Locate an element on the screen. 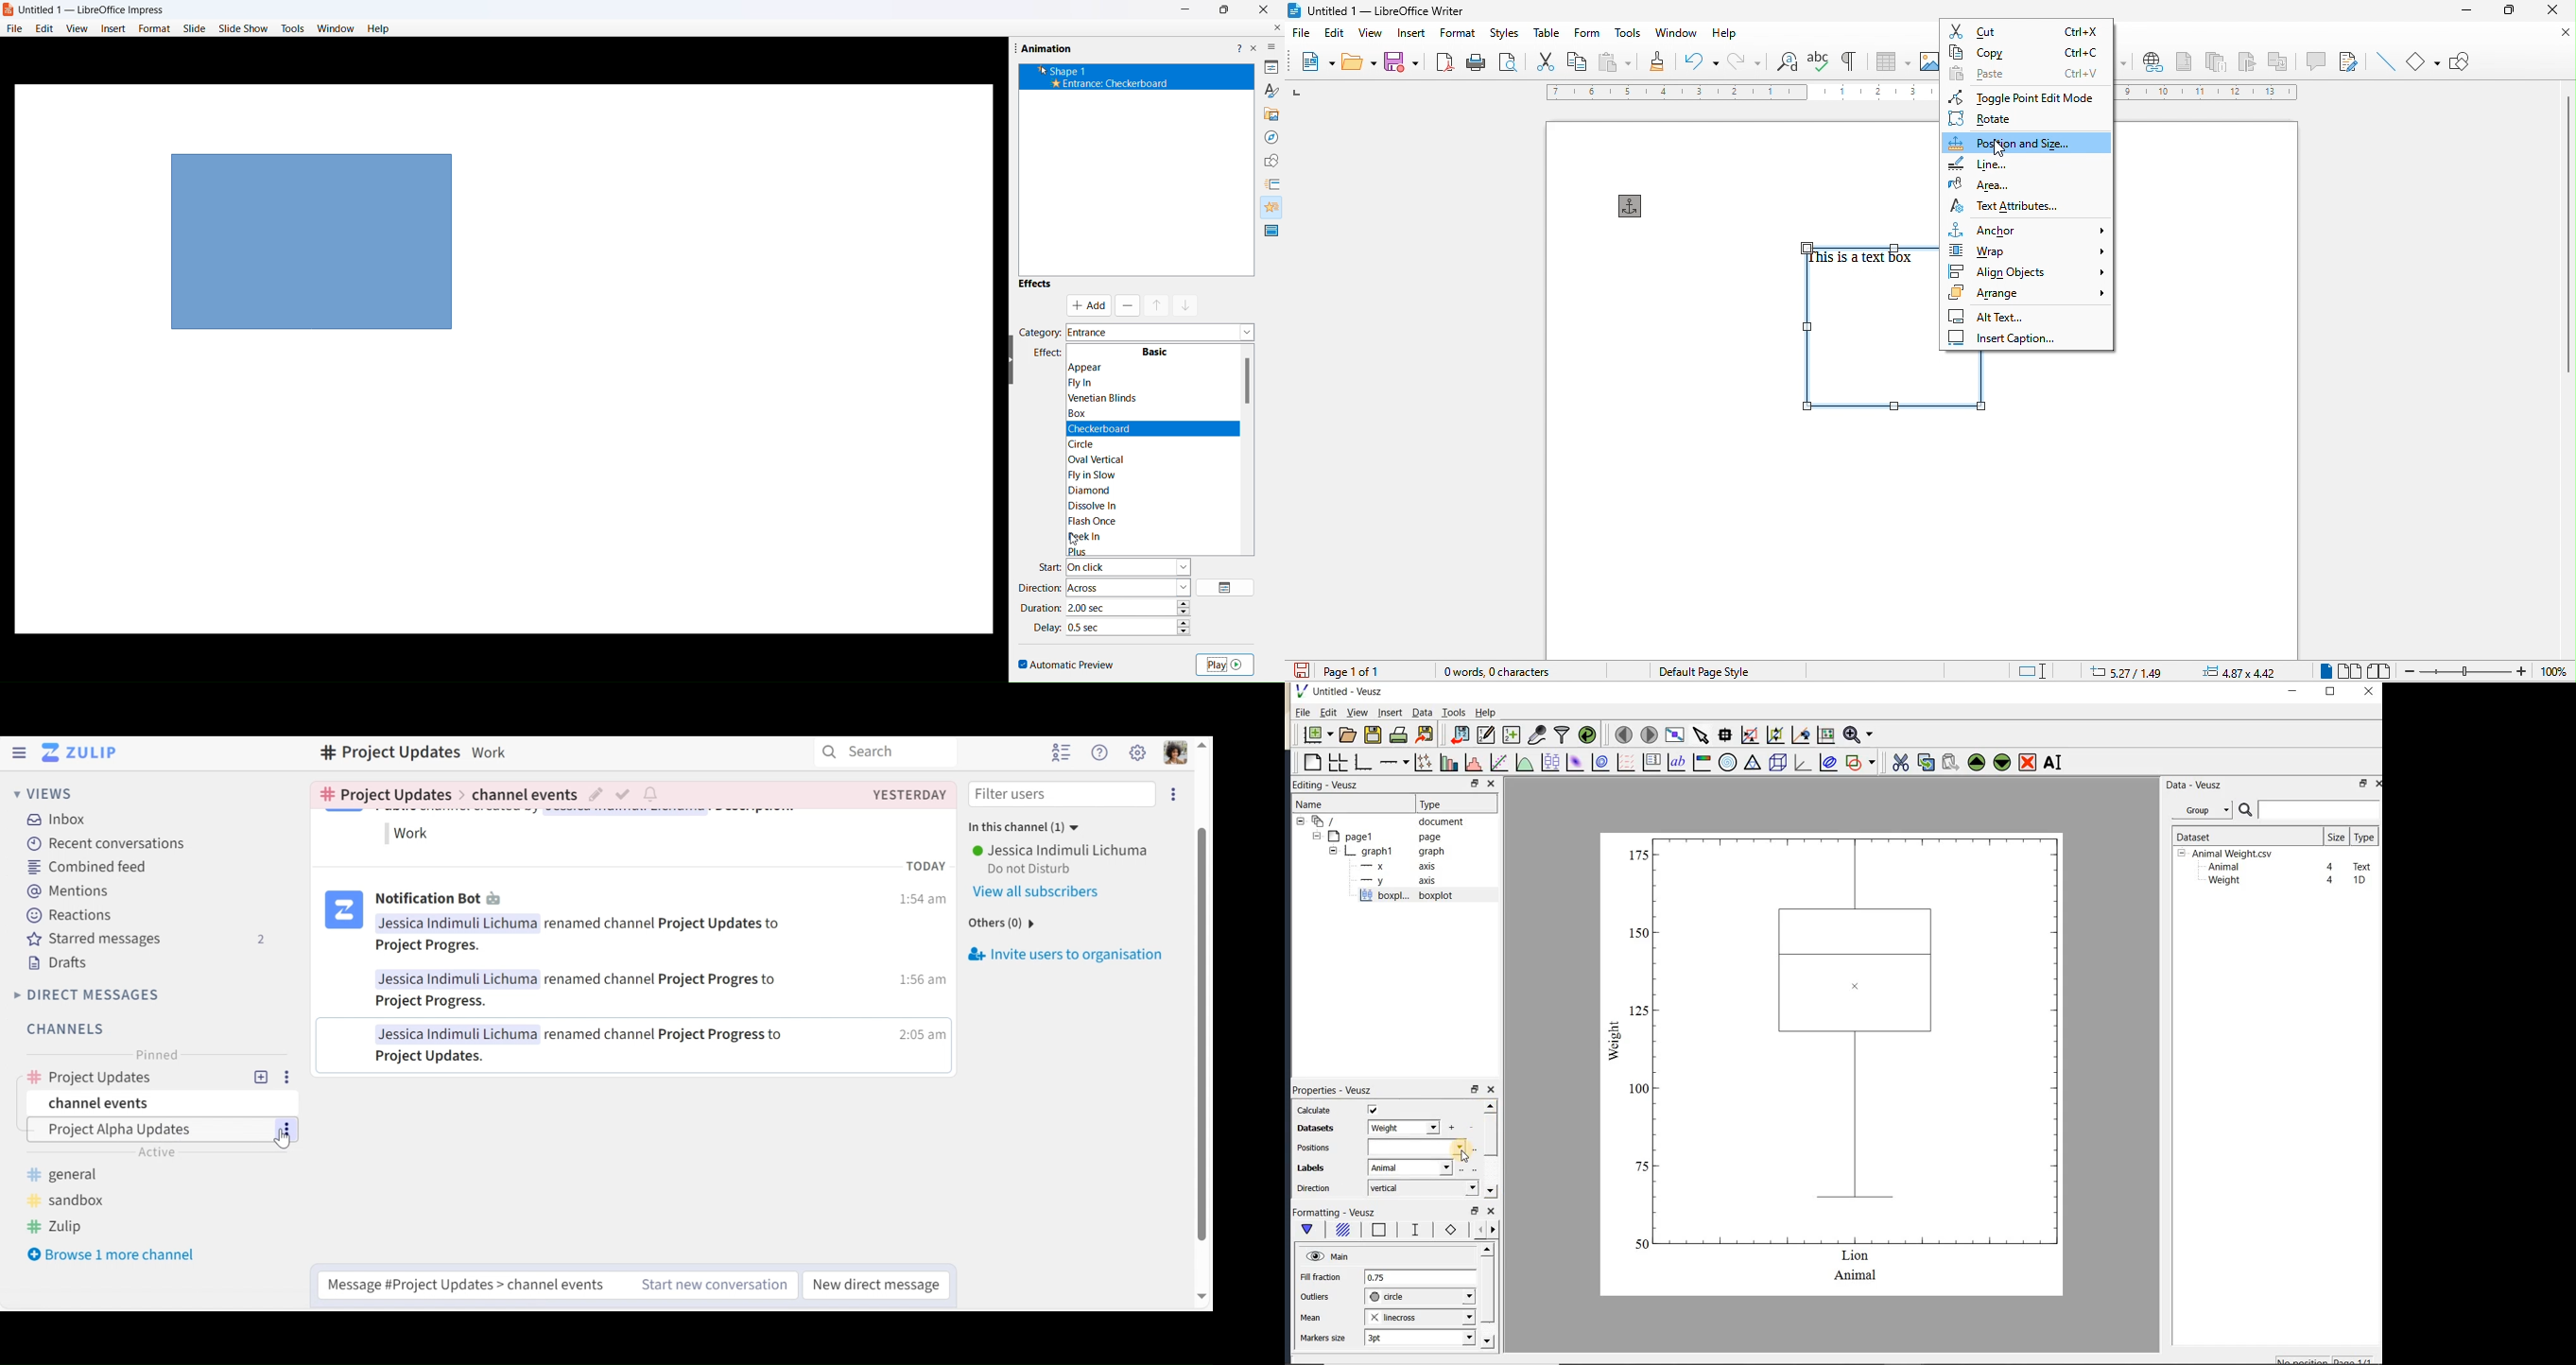 This screenshot has height=1372, width=2576. changed duration is located at coordinates (1116, 606).